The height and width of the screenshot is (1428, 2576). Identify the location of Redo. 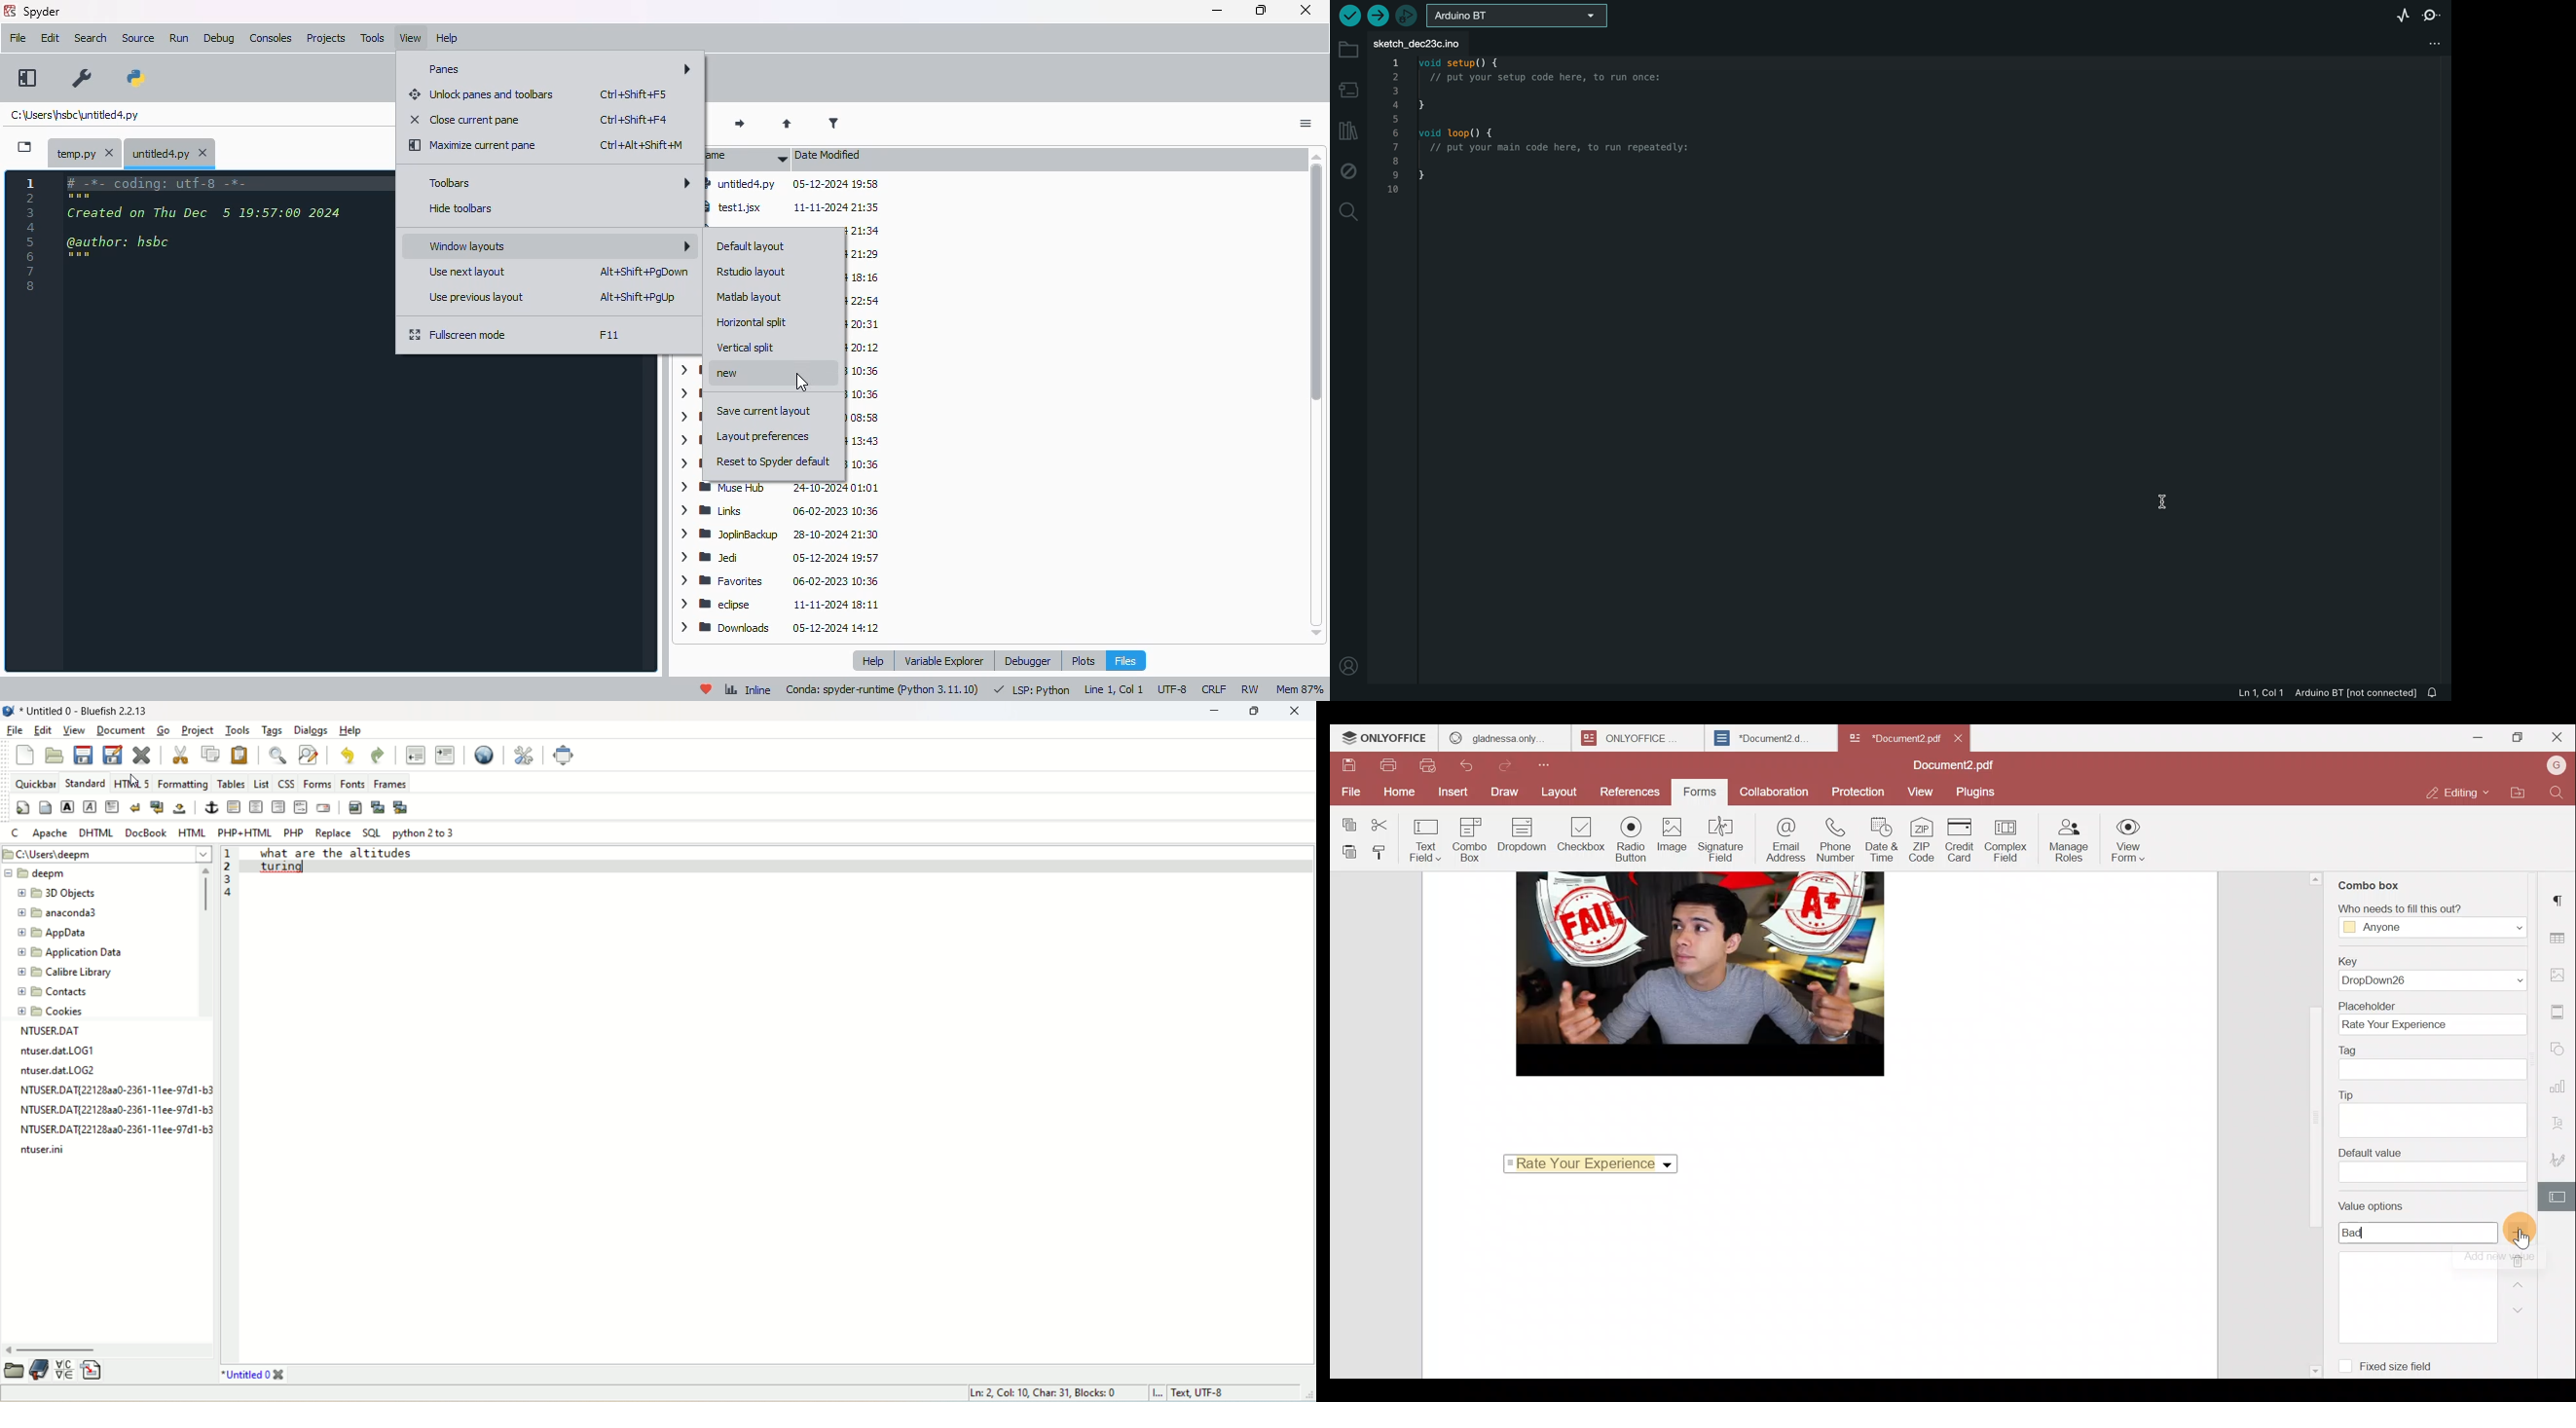
(1512, 766).